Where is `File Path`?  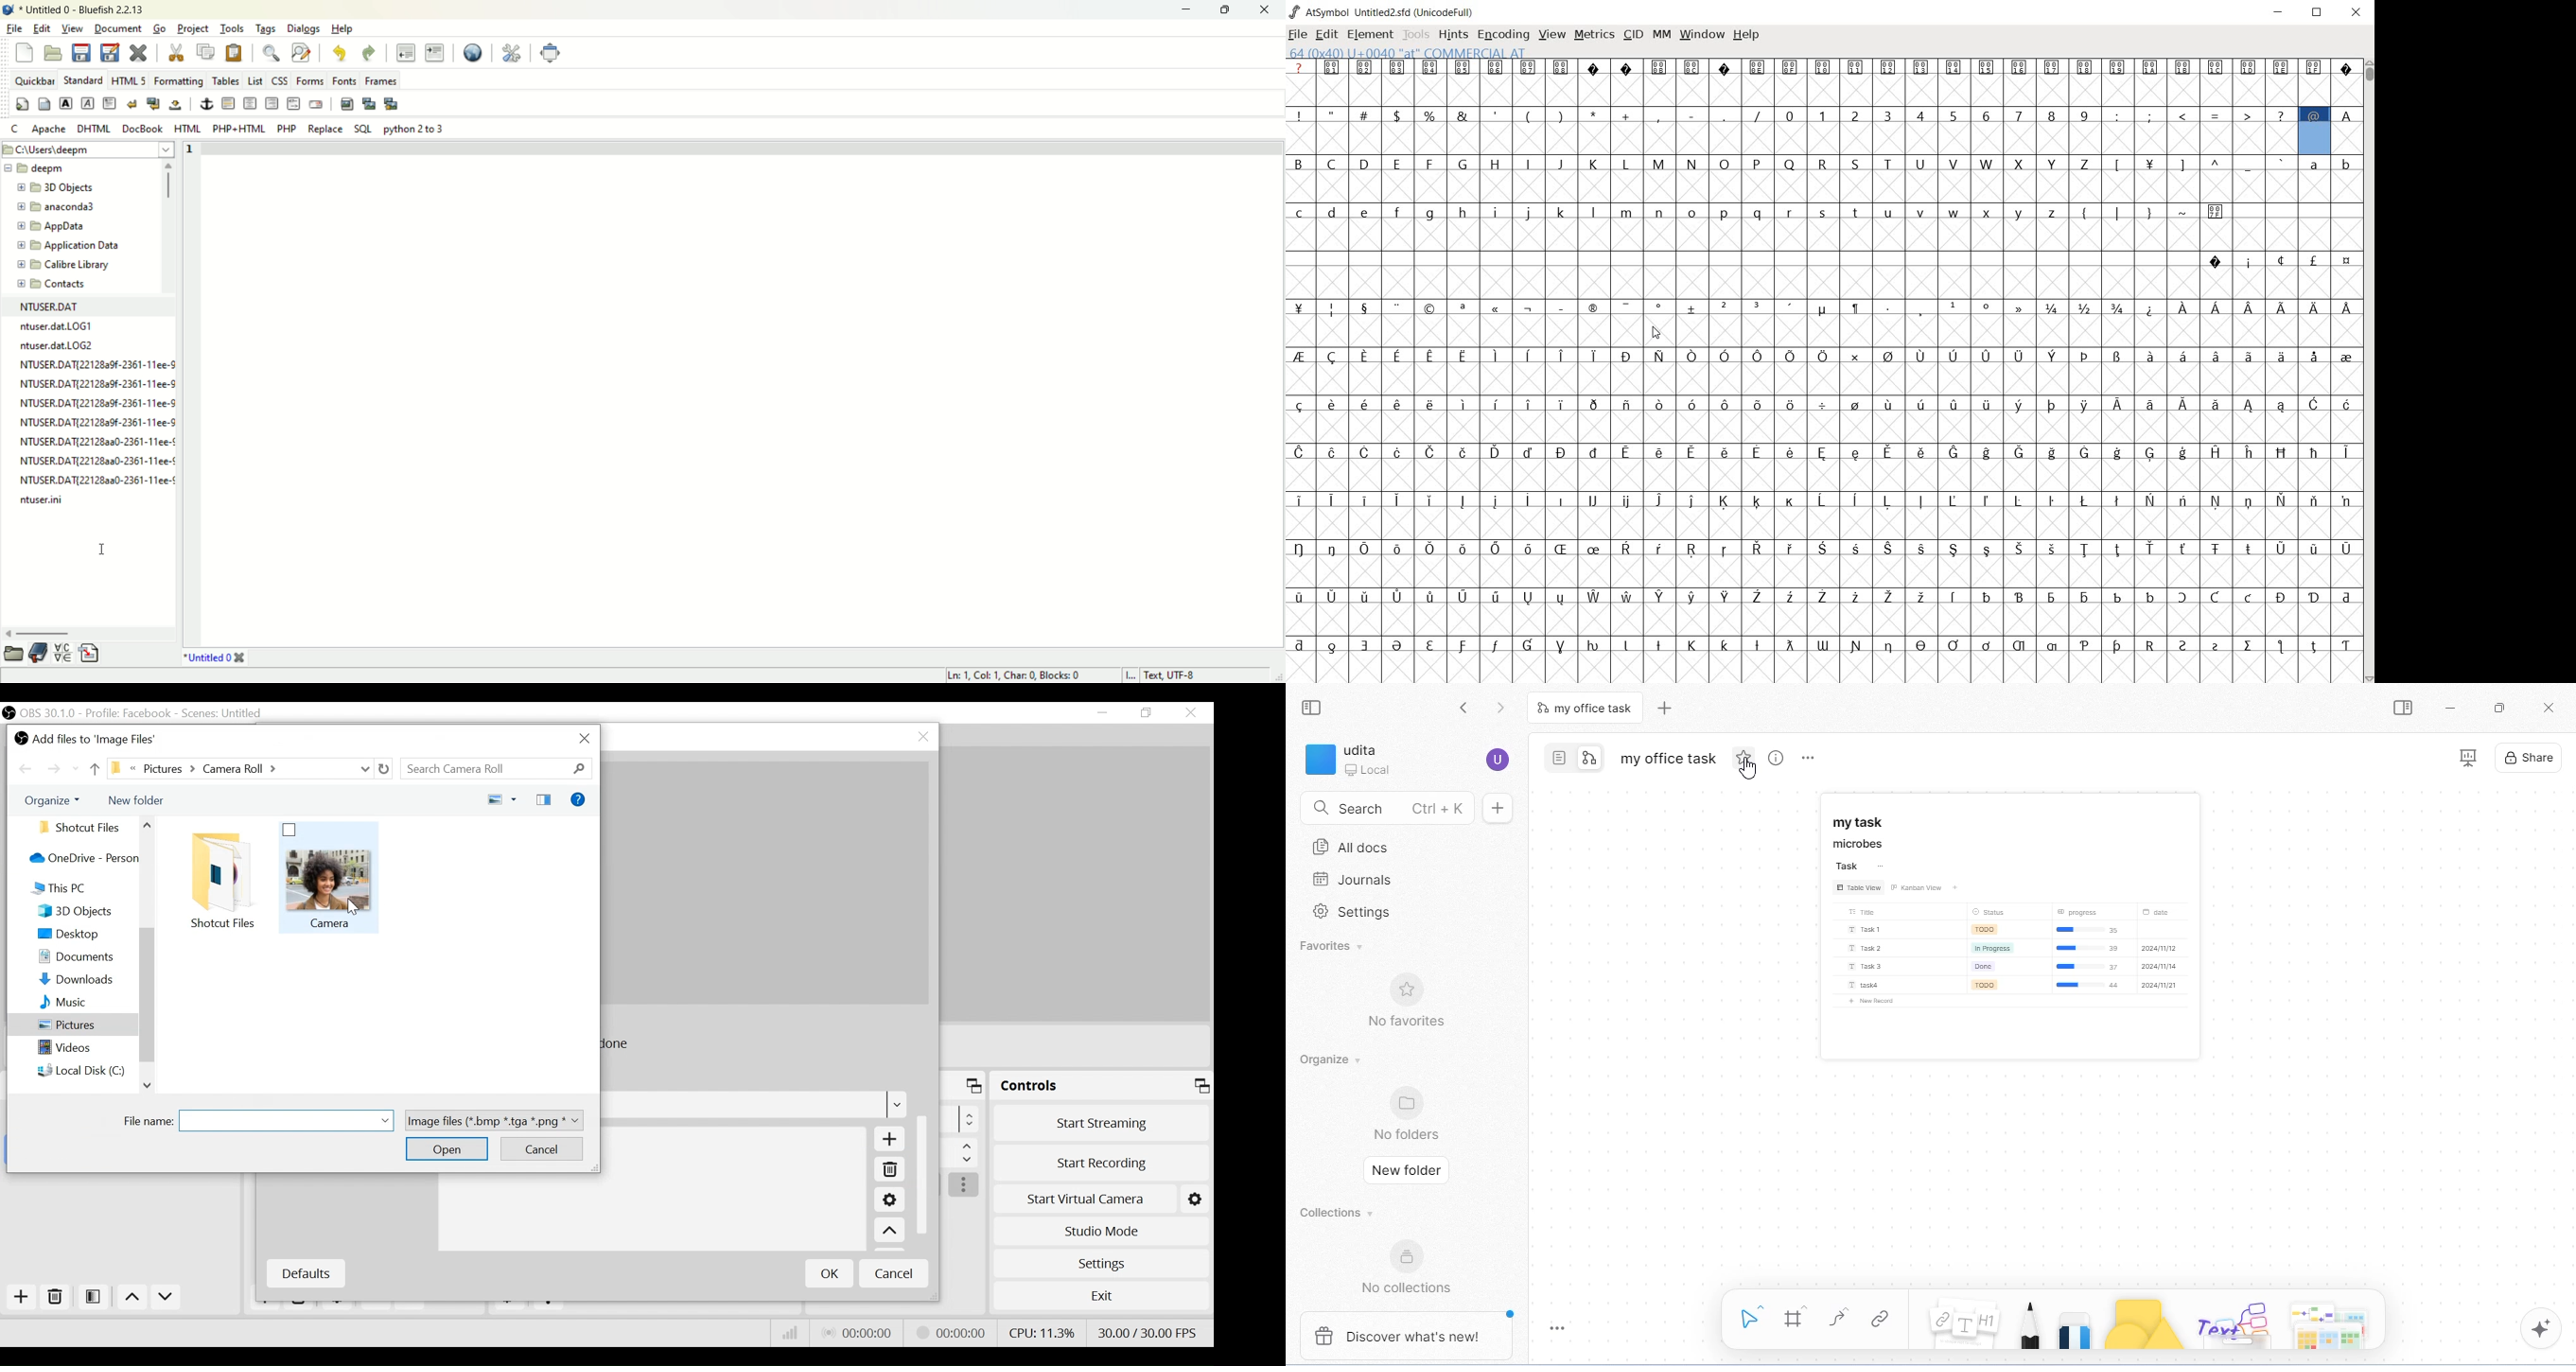 File Path is located at coordinates (240, 770).